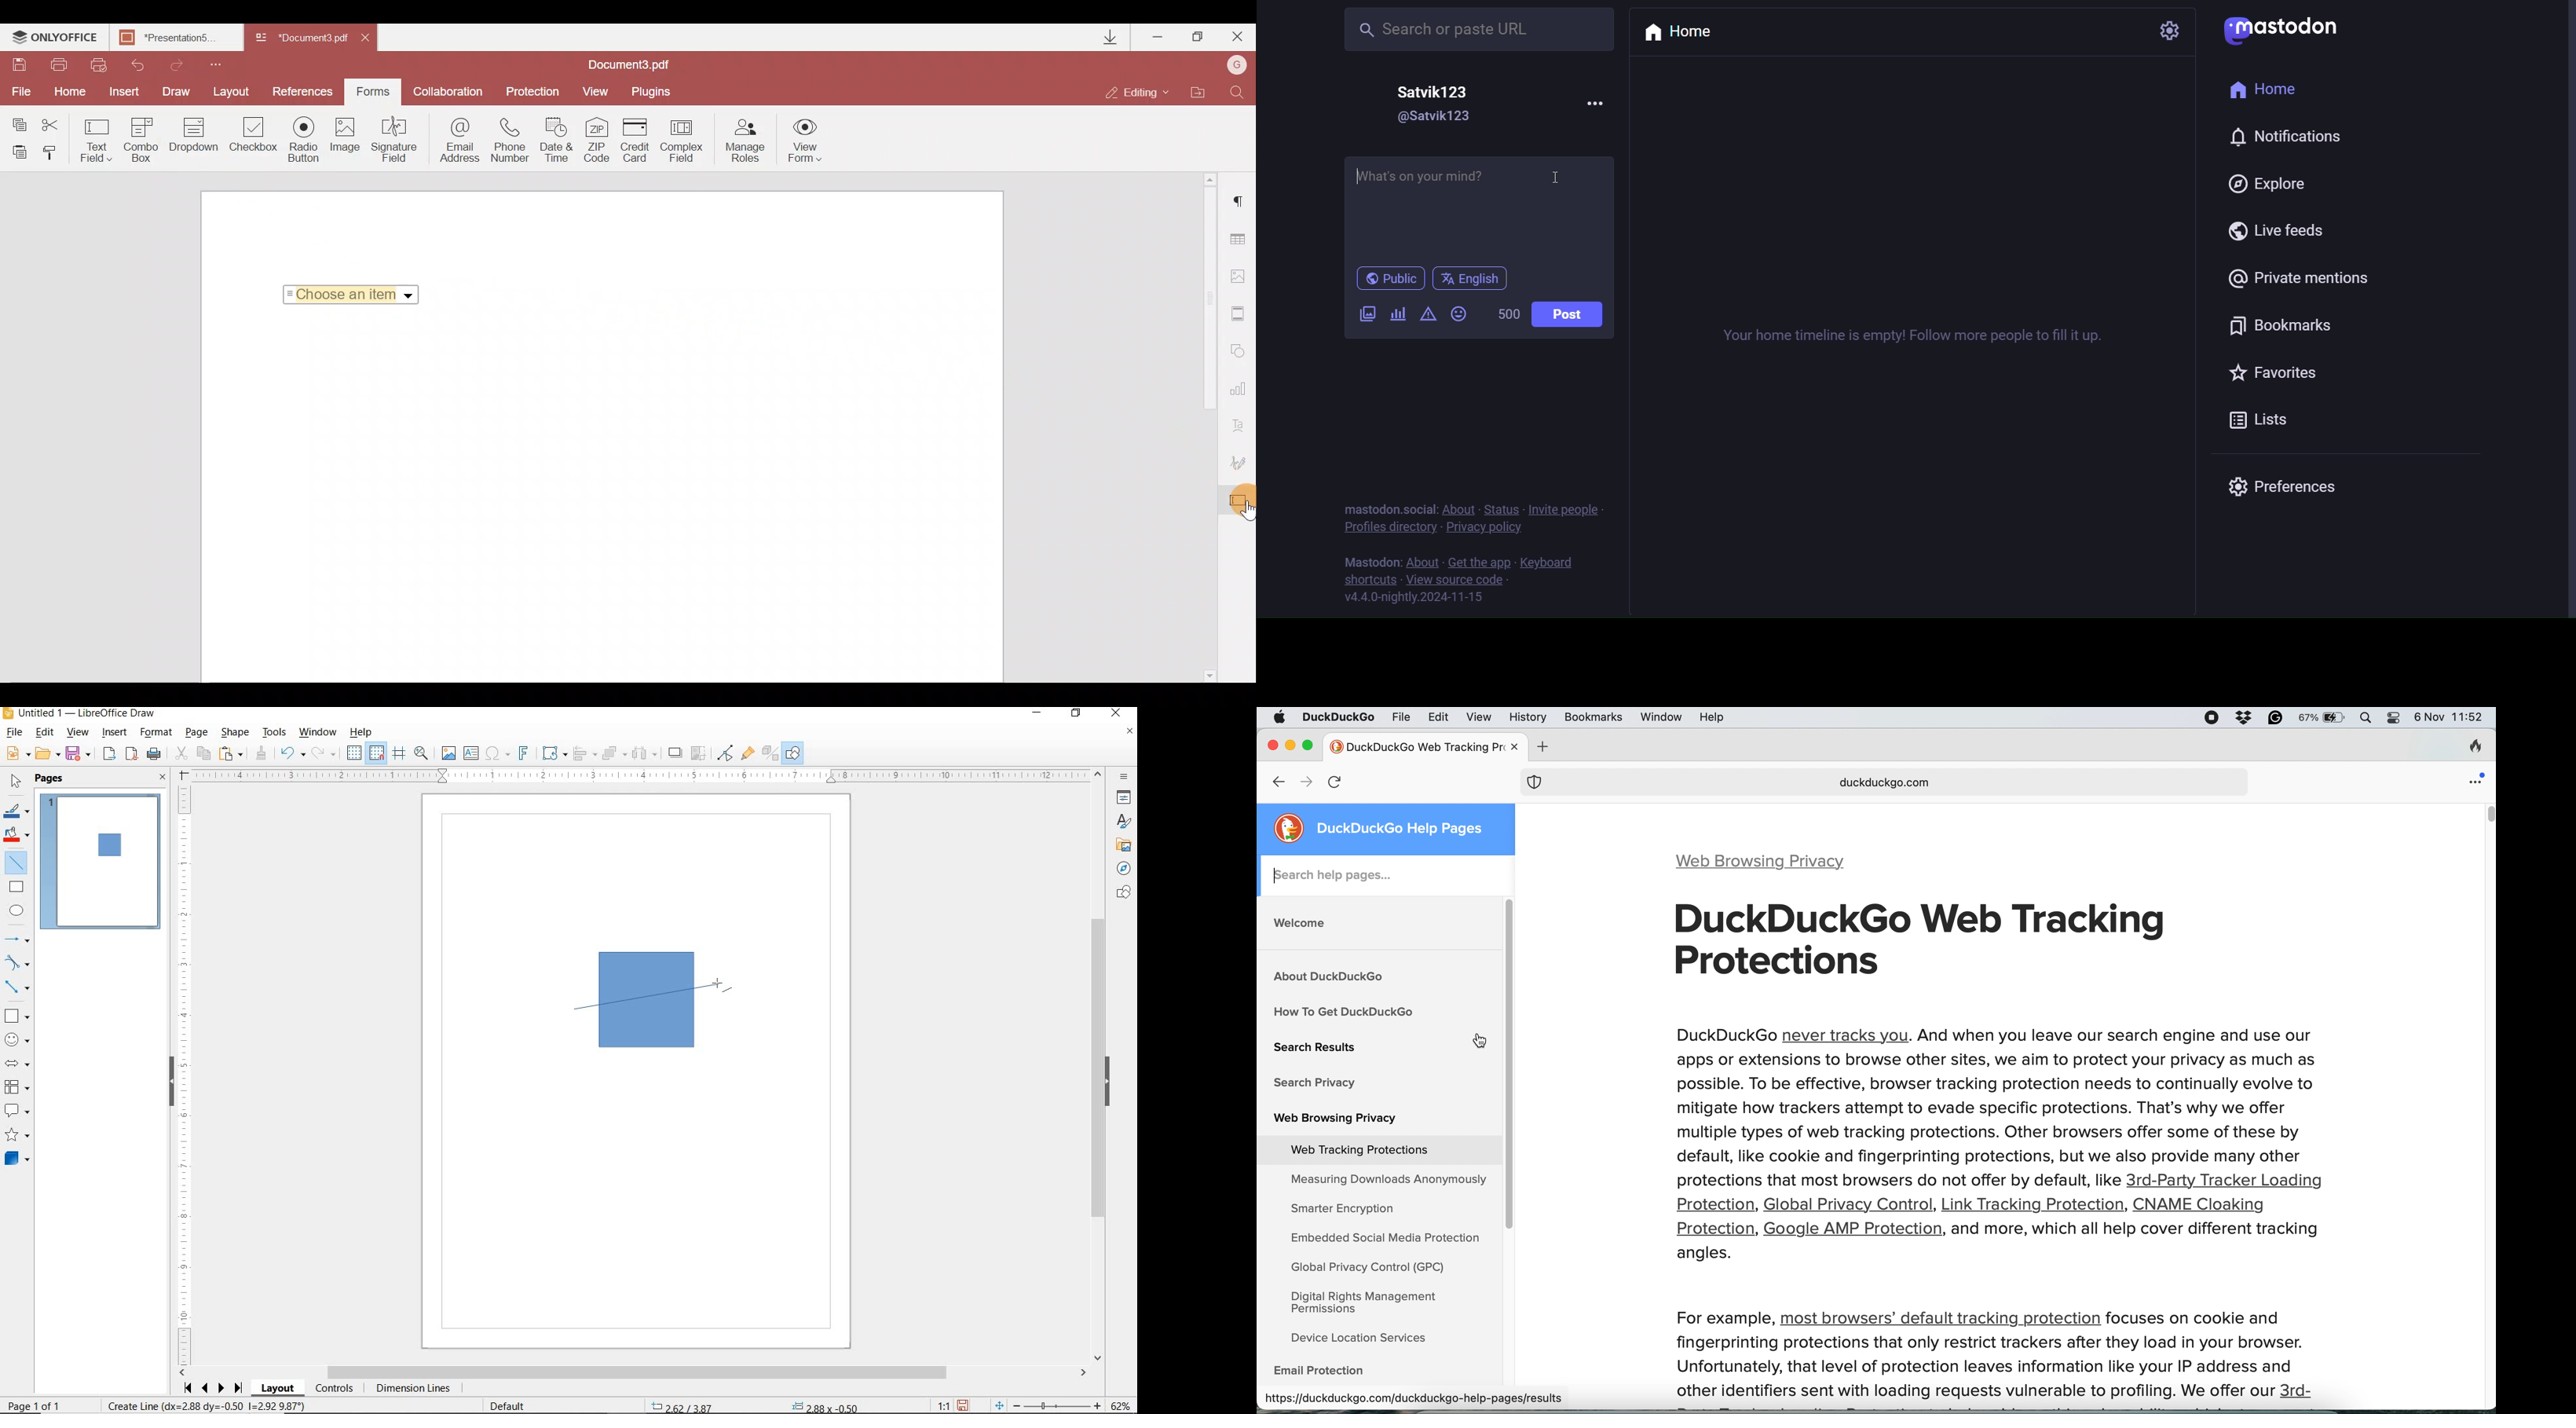  I want to click on RULER, so click(185, 1075).